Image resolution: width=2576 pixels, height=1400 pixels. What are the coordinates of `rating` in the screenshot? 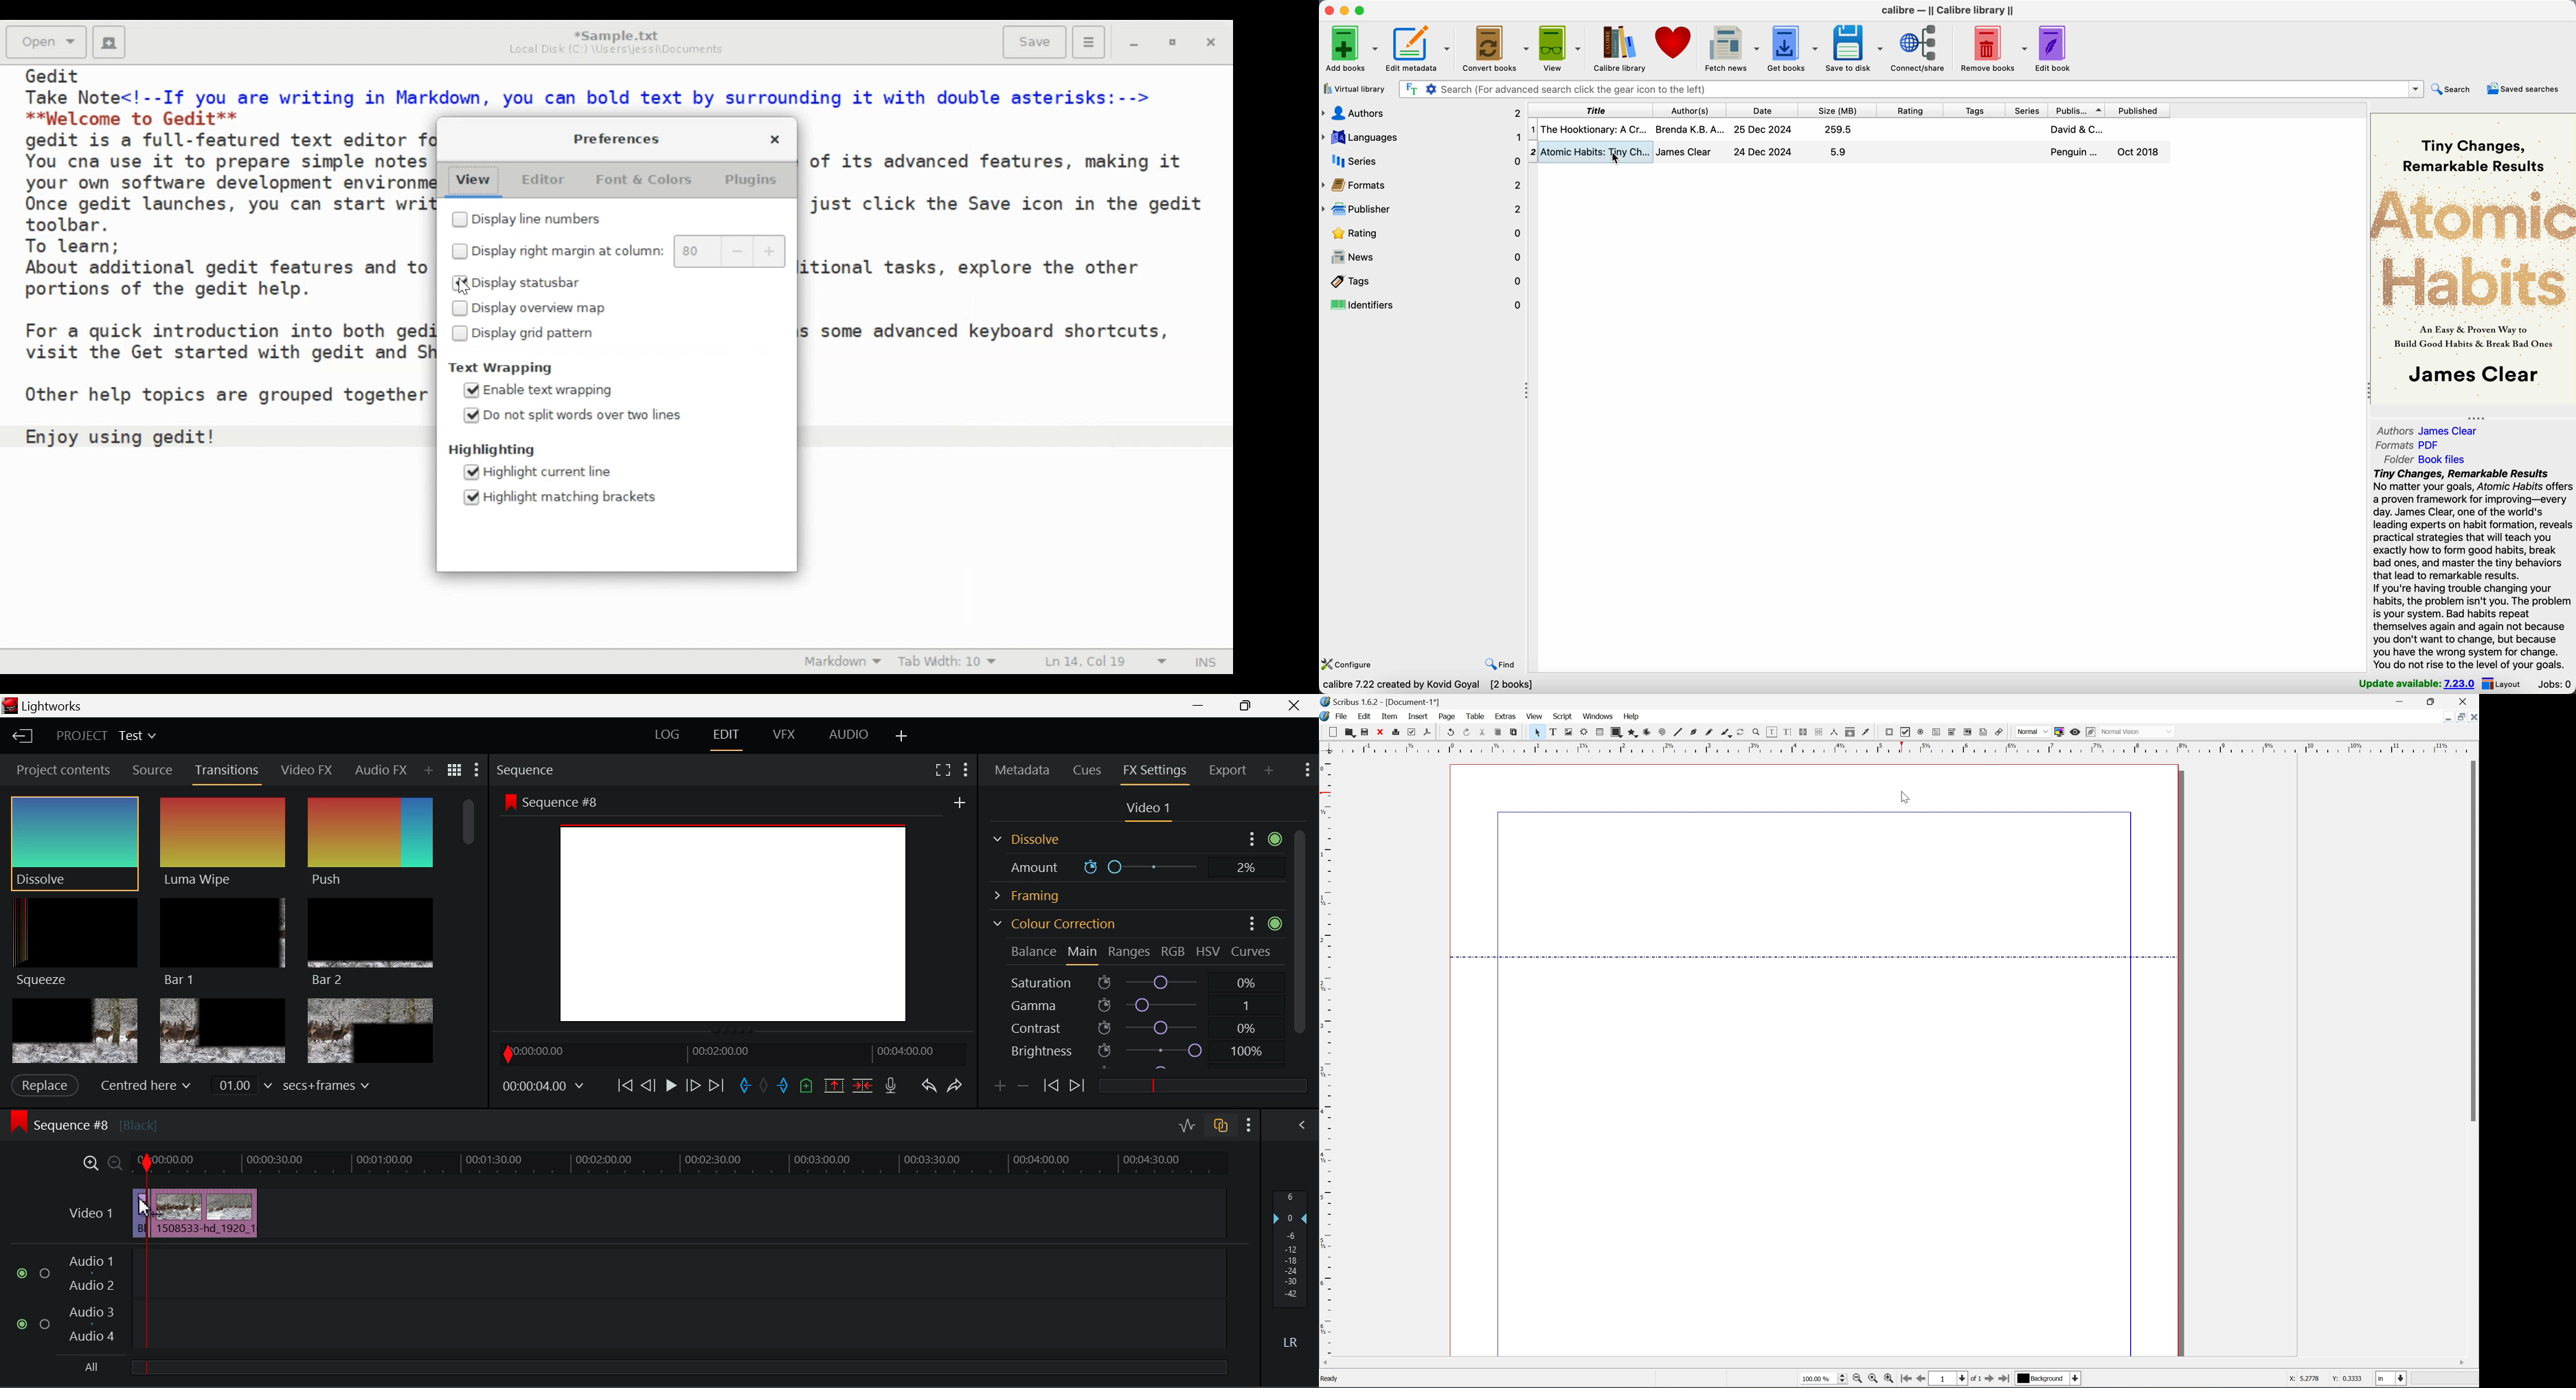 It's located at (1423, 232).